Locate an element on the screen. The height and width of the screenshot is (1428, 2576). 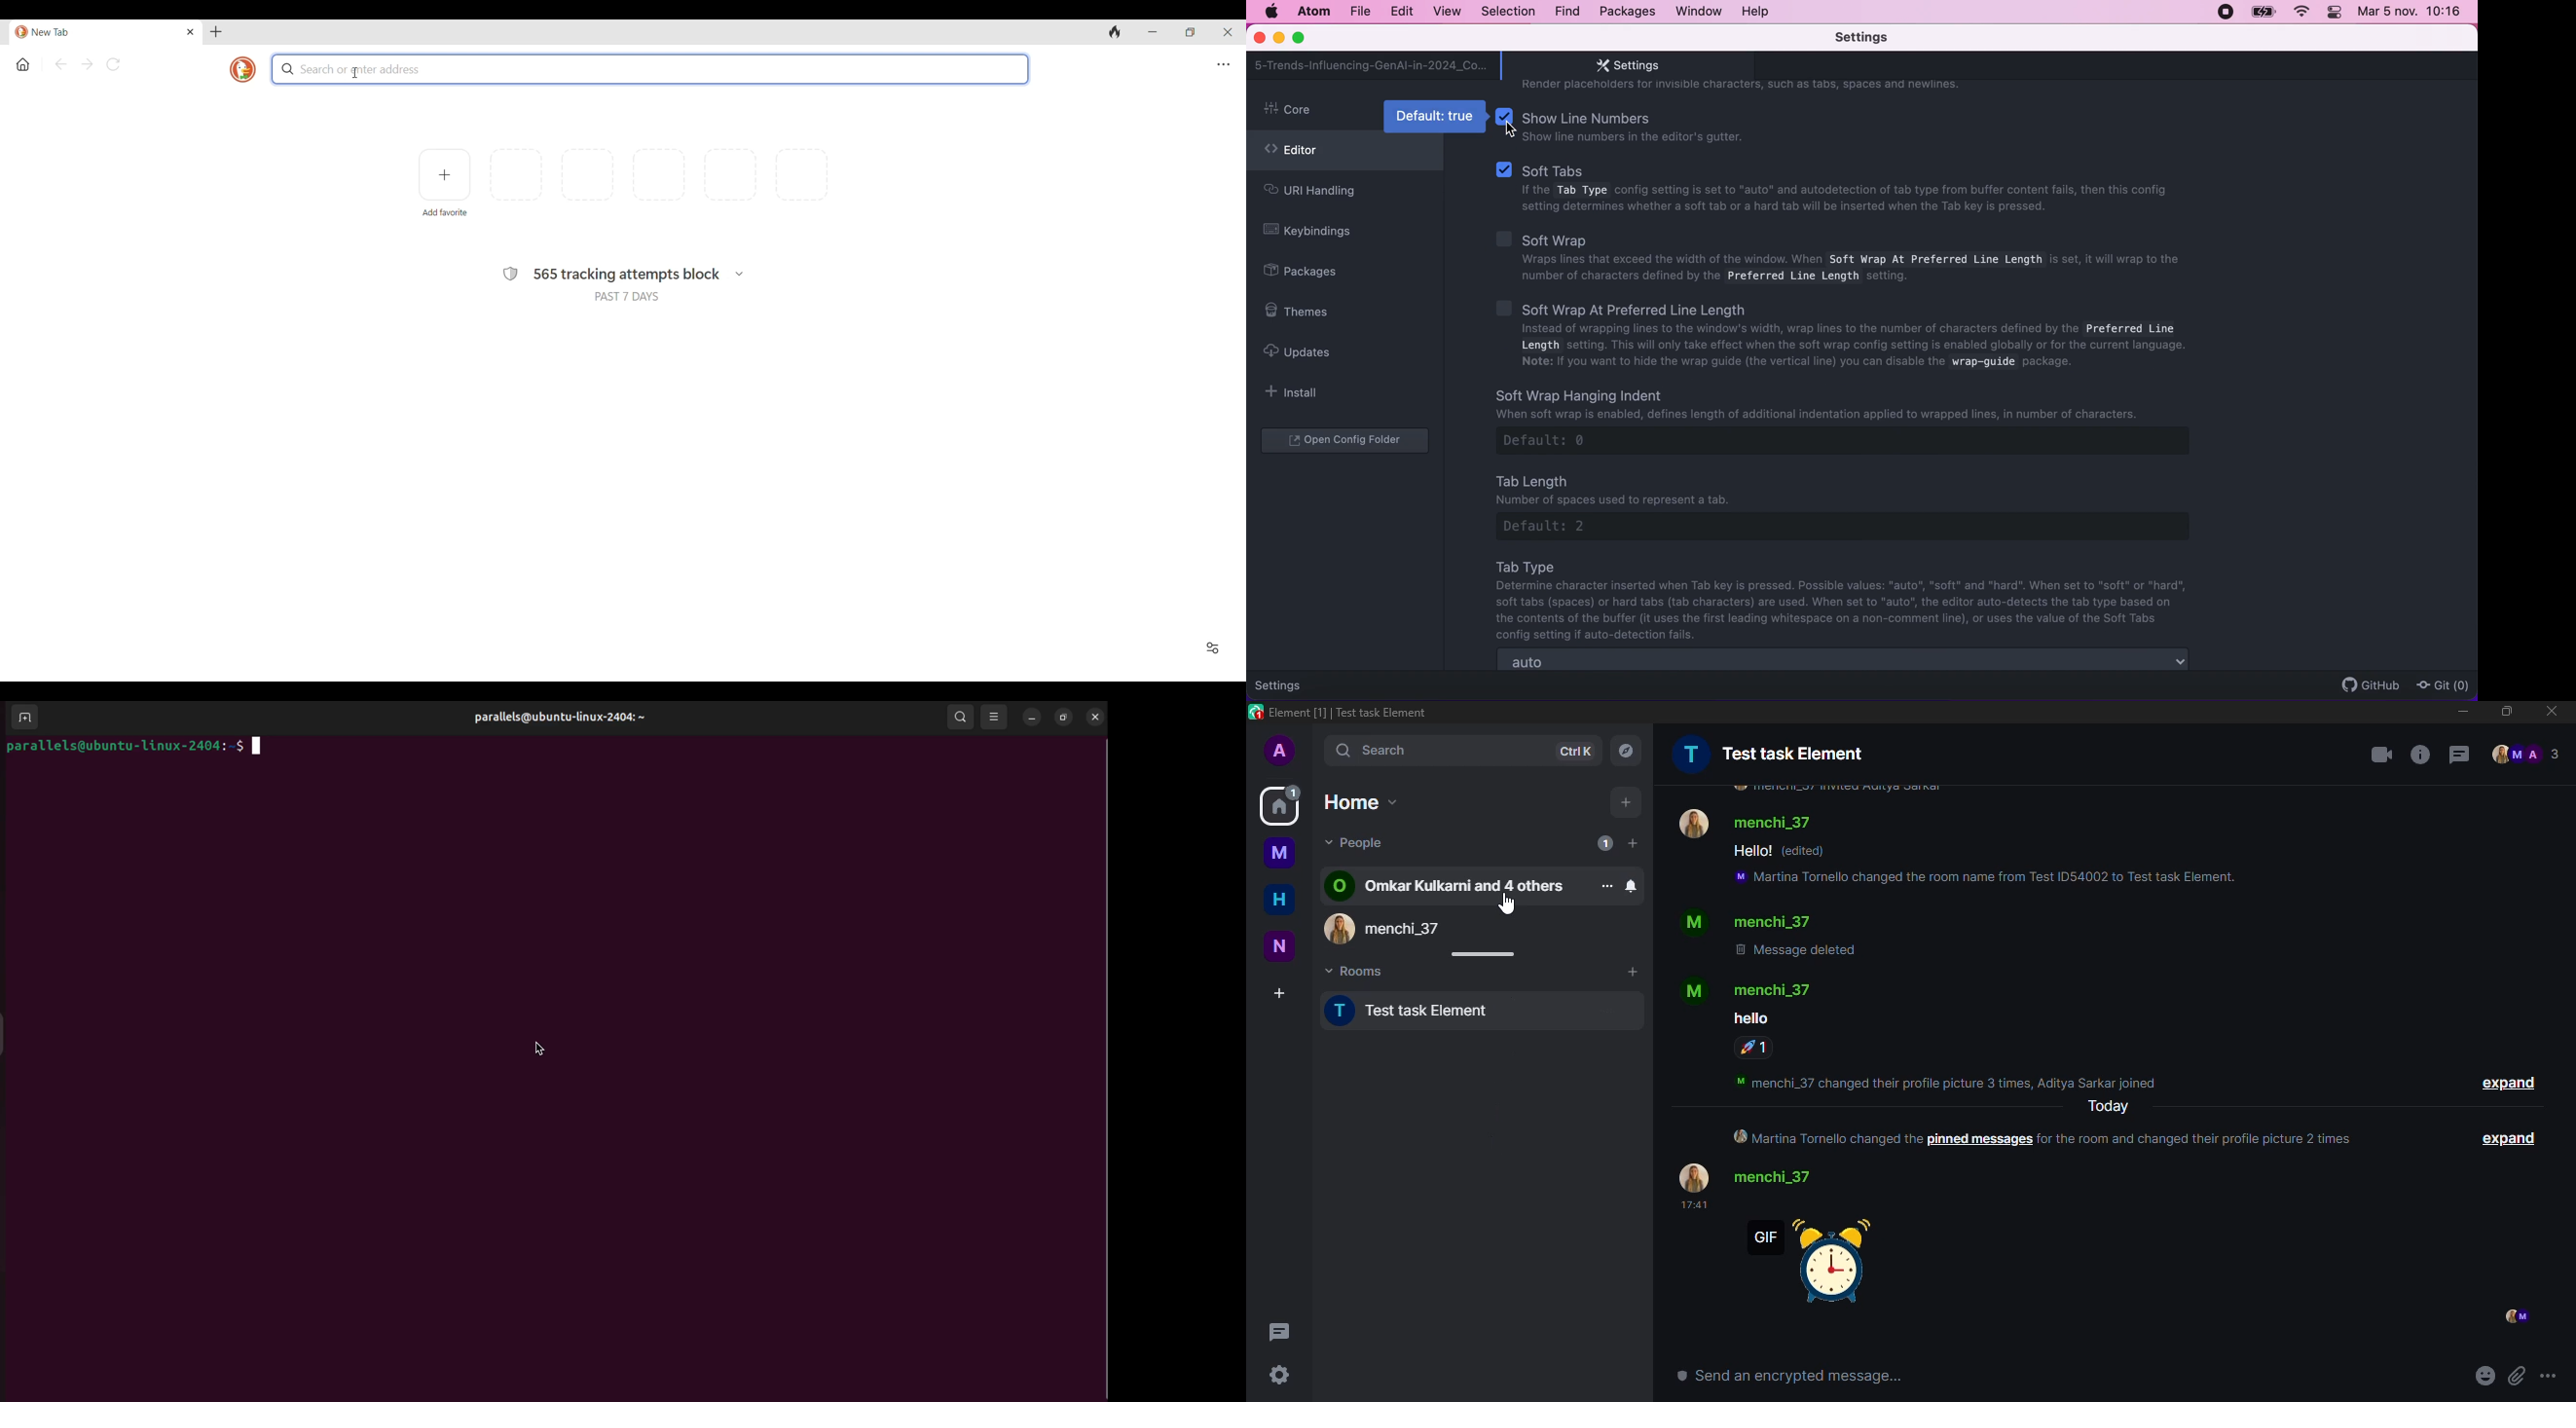
room is located at coordinates (1277, 851).